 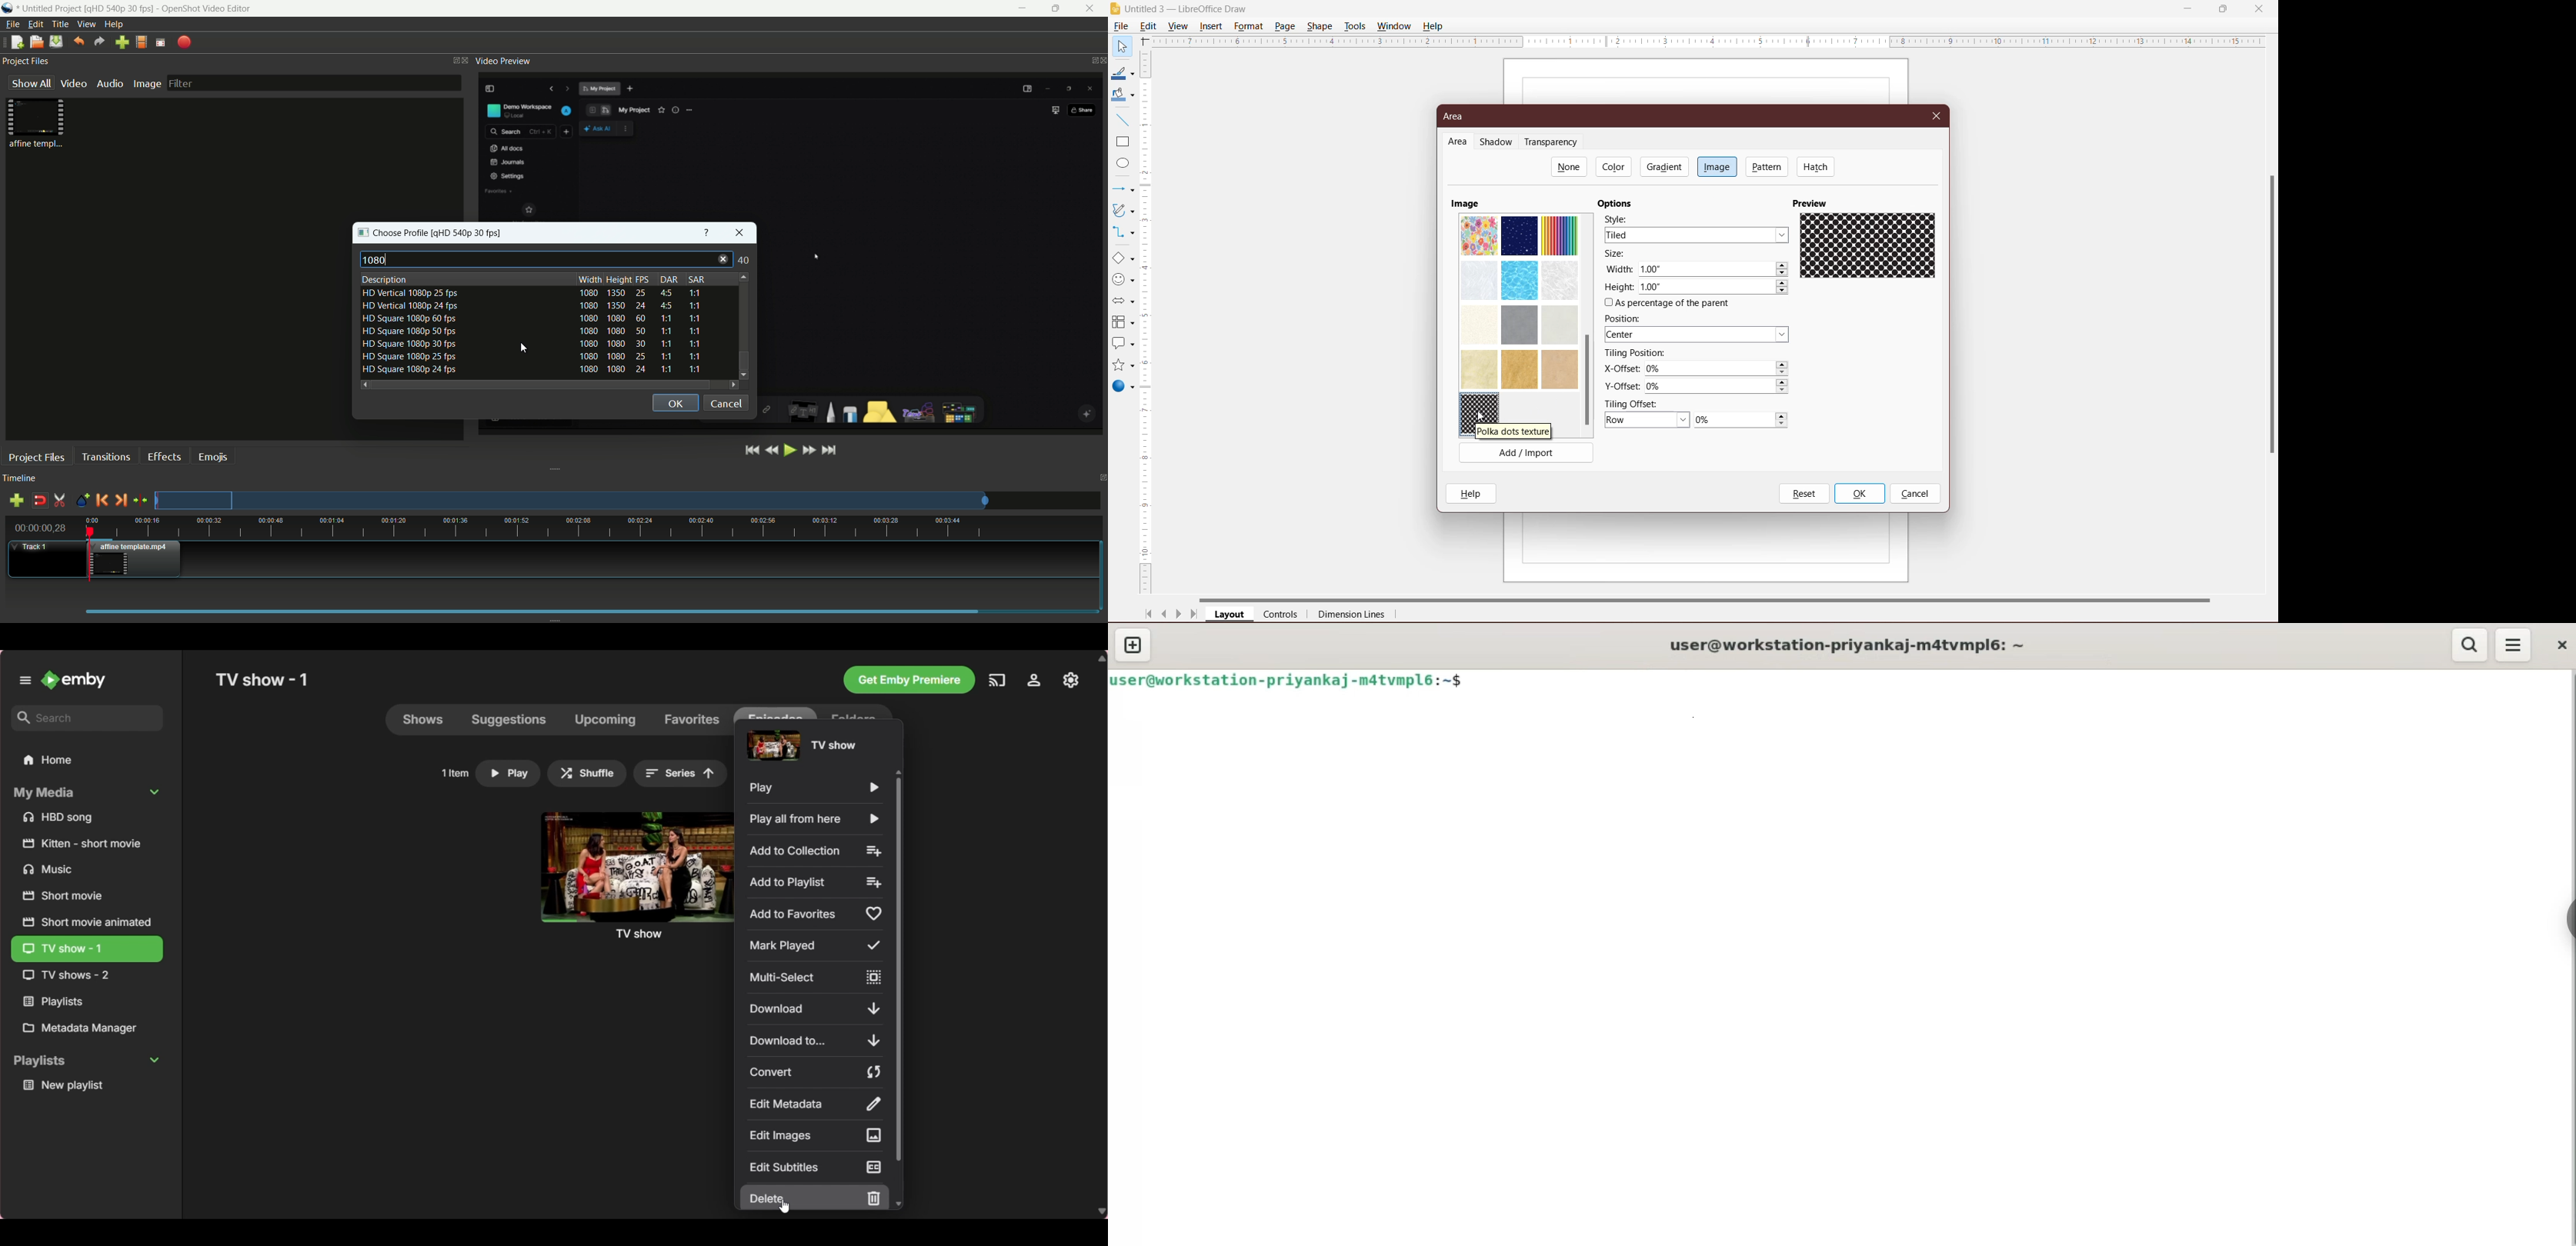 What do you see at coordinates (1620, 368) in the screenshot?
I see `X-Offset` at bounding box center [1620, 368].